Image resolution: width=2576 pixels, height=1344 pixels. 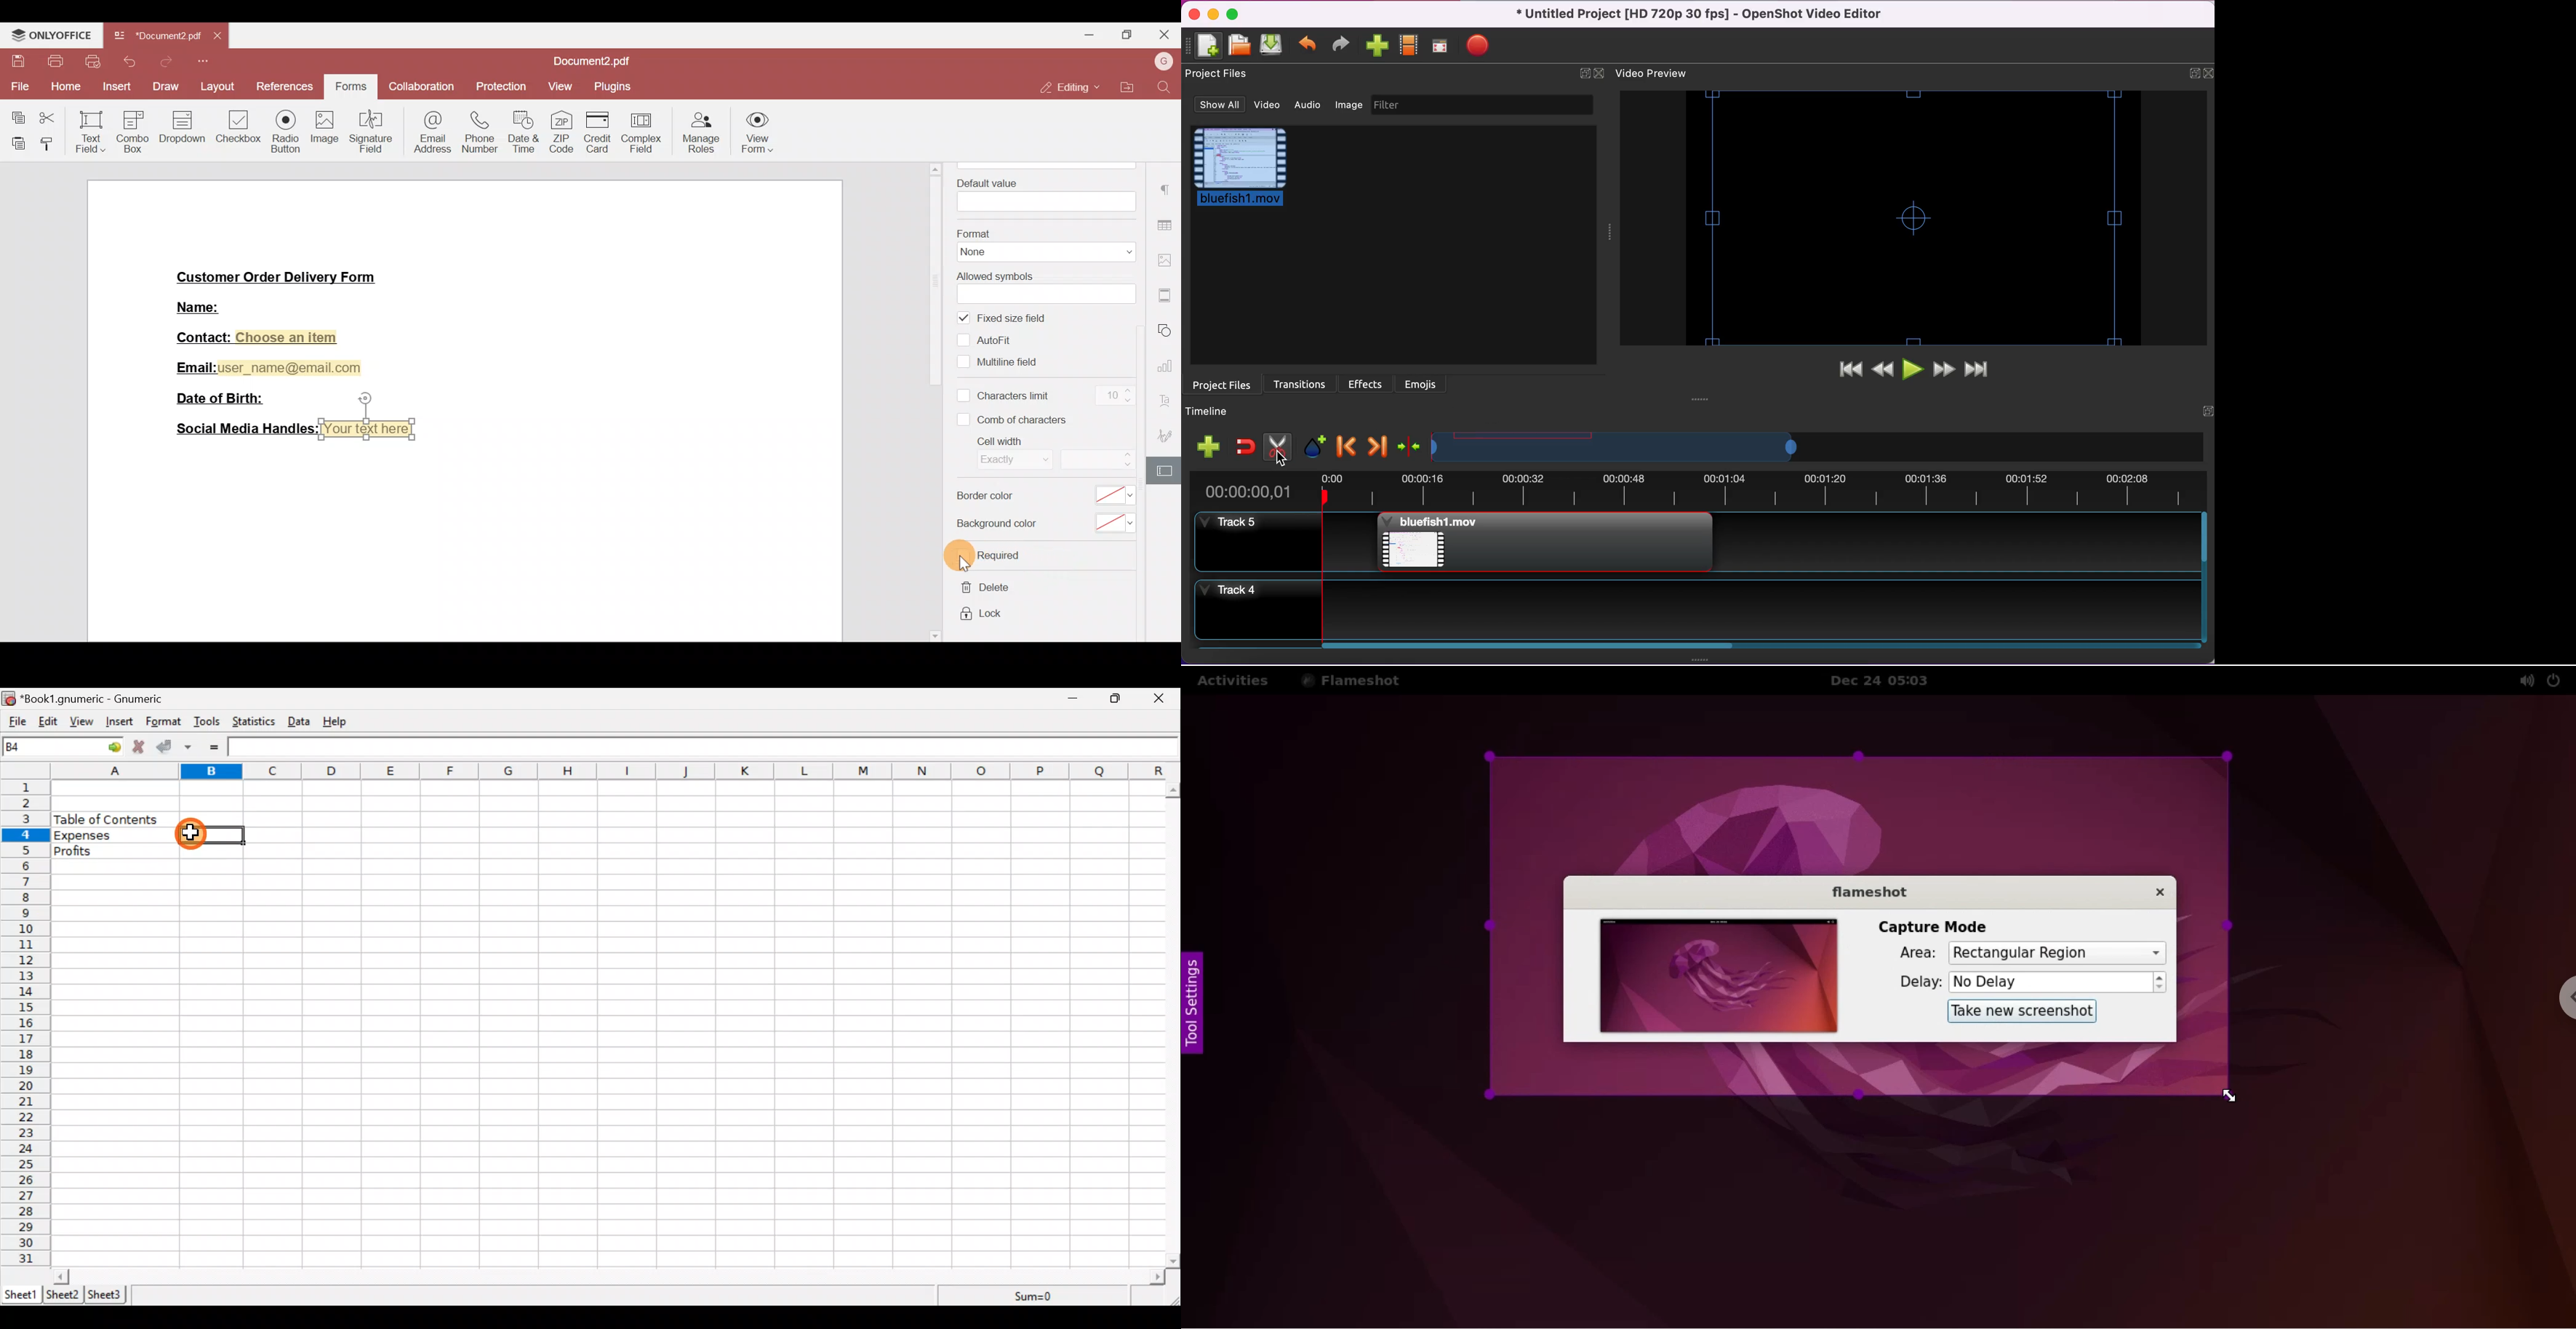 I want to click on cursor, so click(x=192, y=832).